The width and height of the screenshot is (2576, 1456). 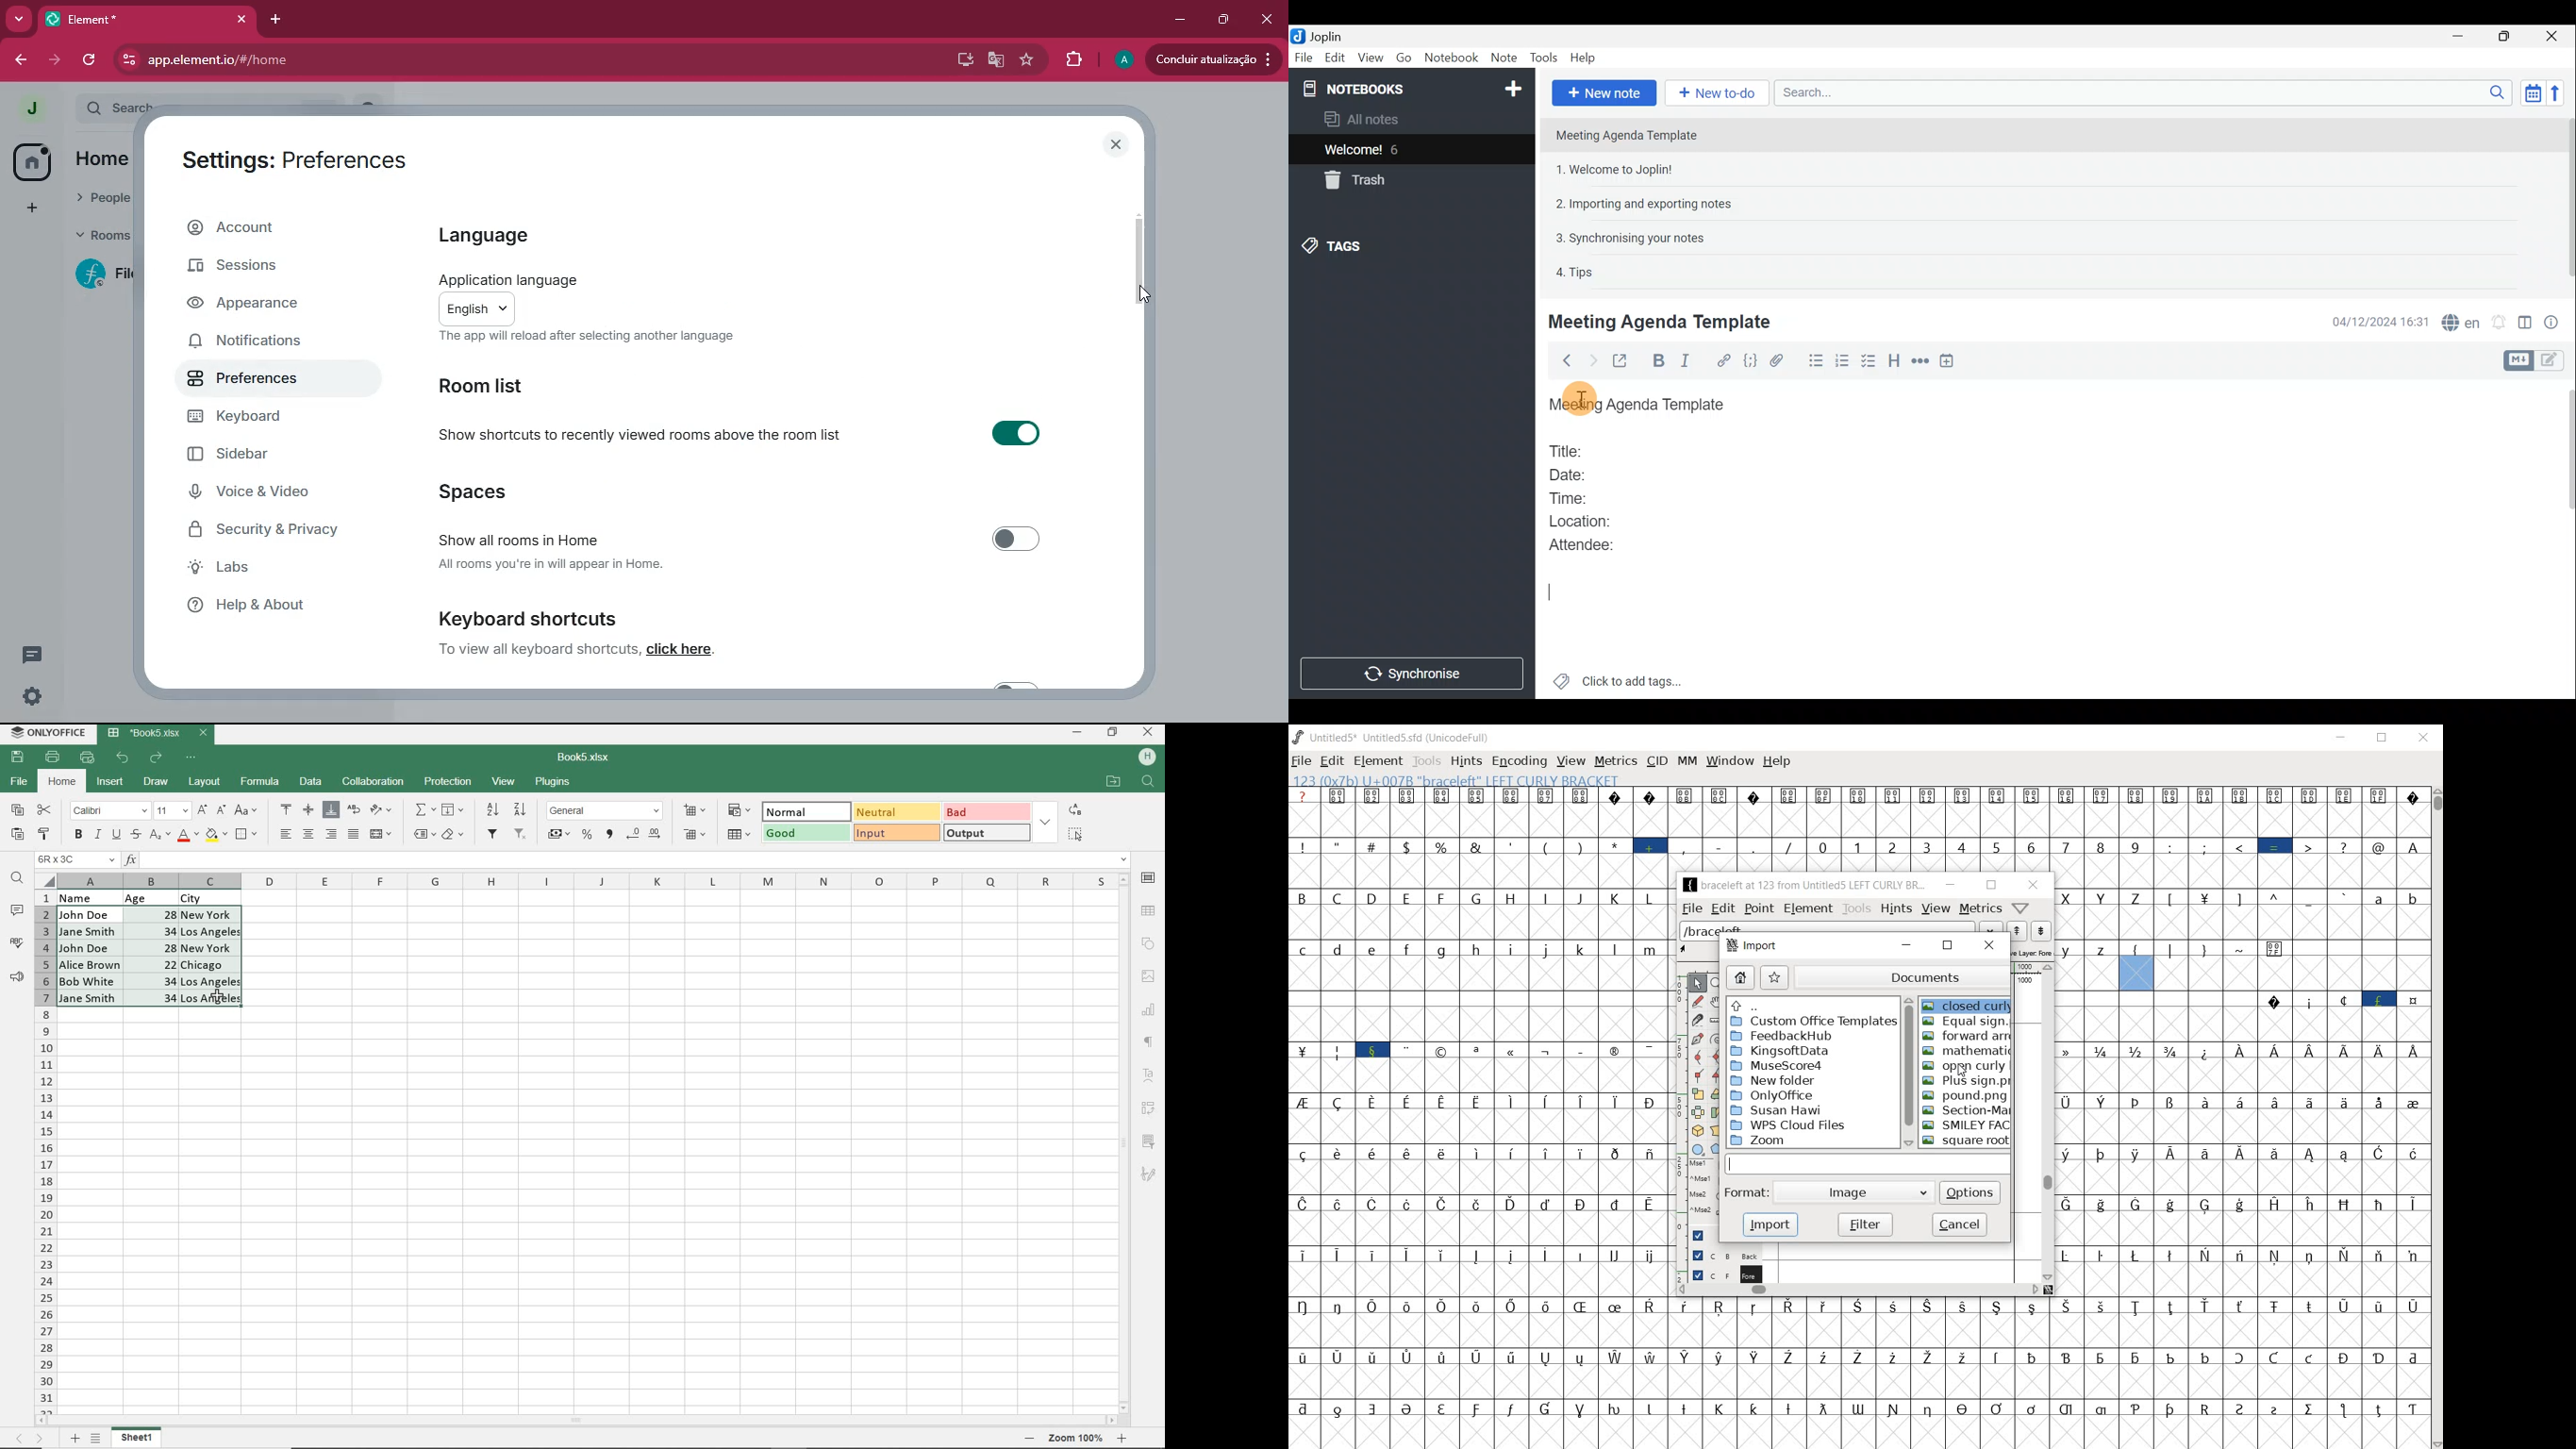 What do you see at coordinates (1719, 984) in the screenshot?
I see `MAGNIFY` at bounding box center [1719, 984].